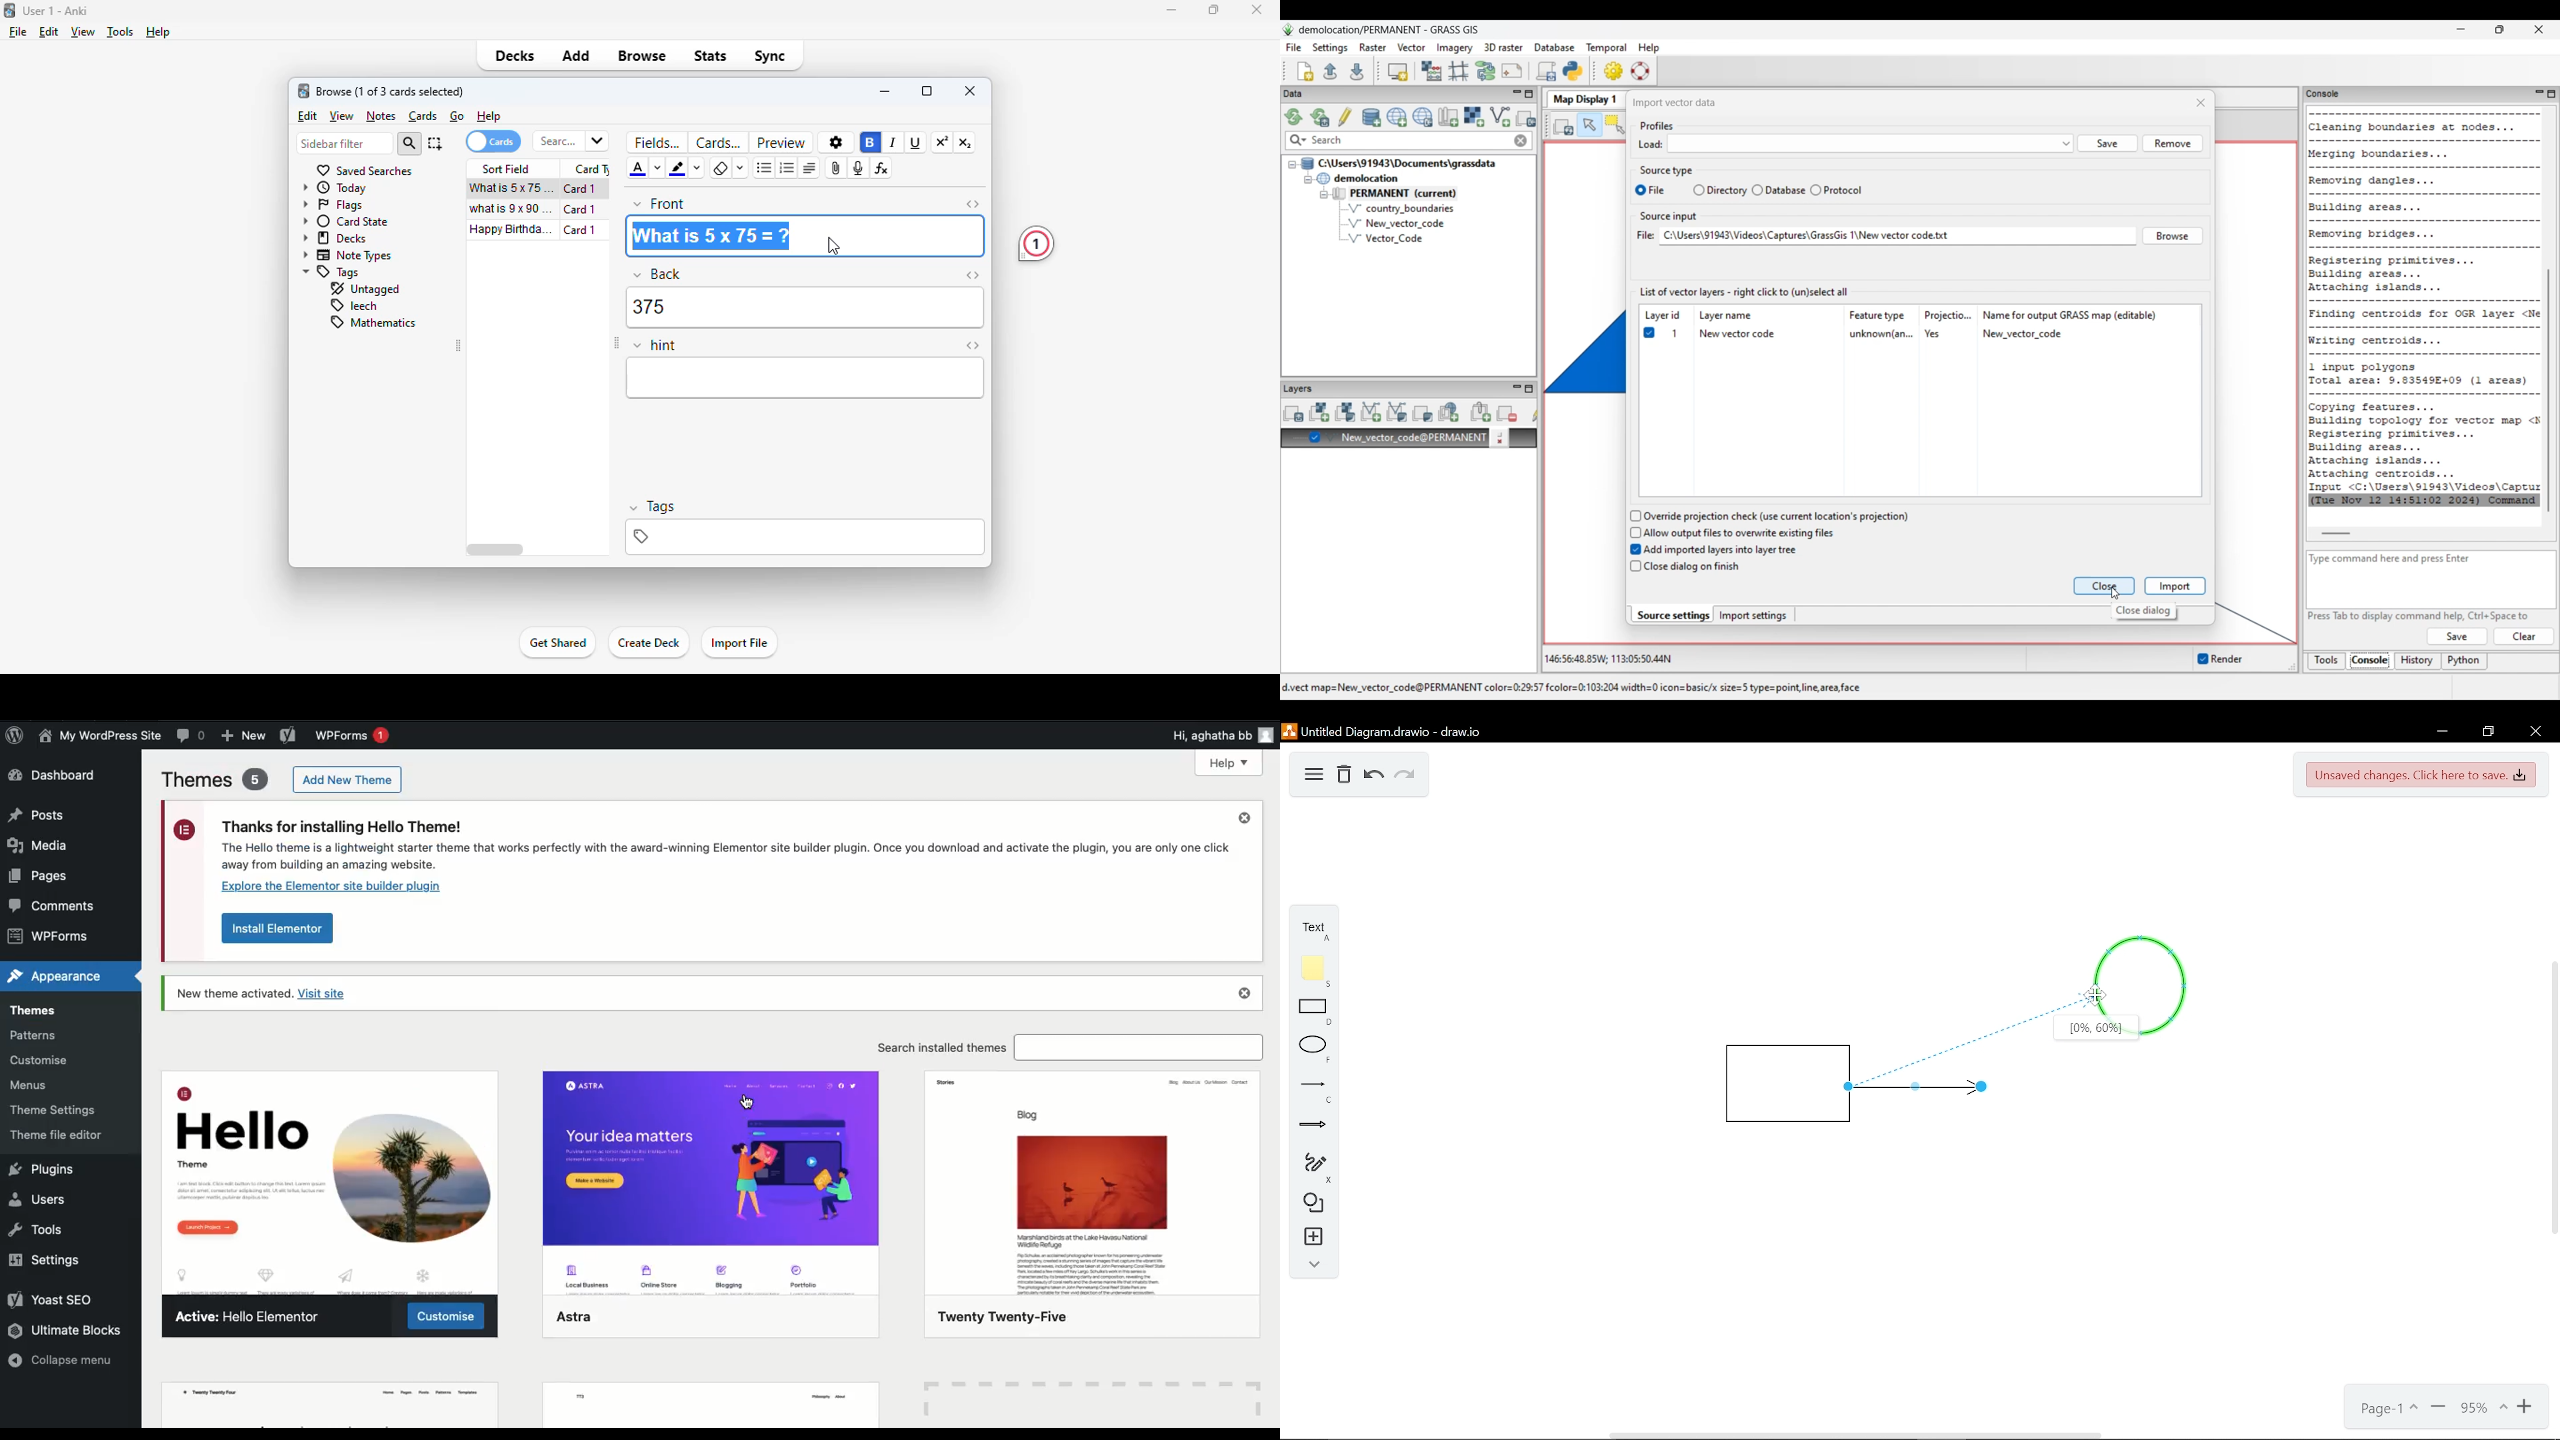 The height and width of the screenshot is (1456, 2576). What do you see at coordinates (1308, 1127) in the screenshot?
I see `Arrow` at bounding box center [1308, 1127].